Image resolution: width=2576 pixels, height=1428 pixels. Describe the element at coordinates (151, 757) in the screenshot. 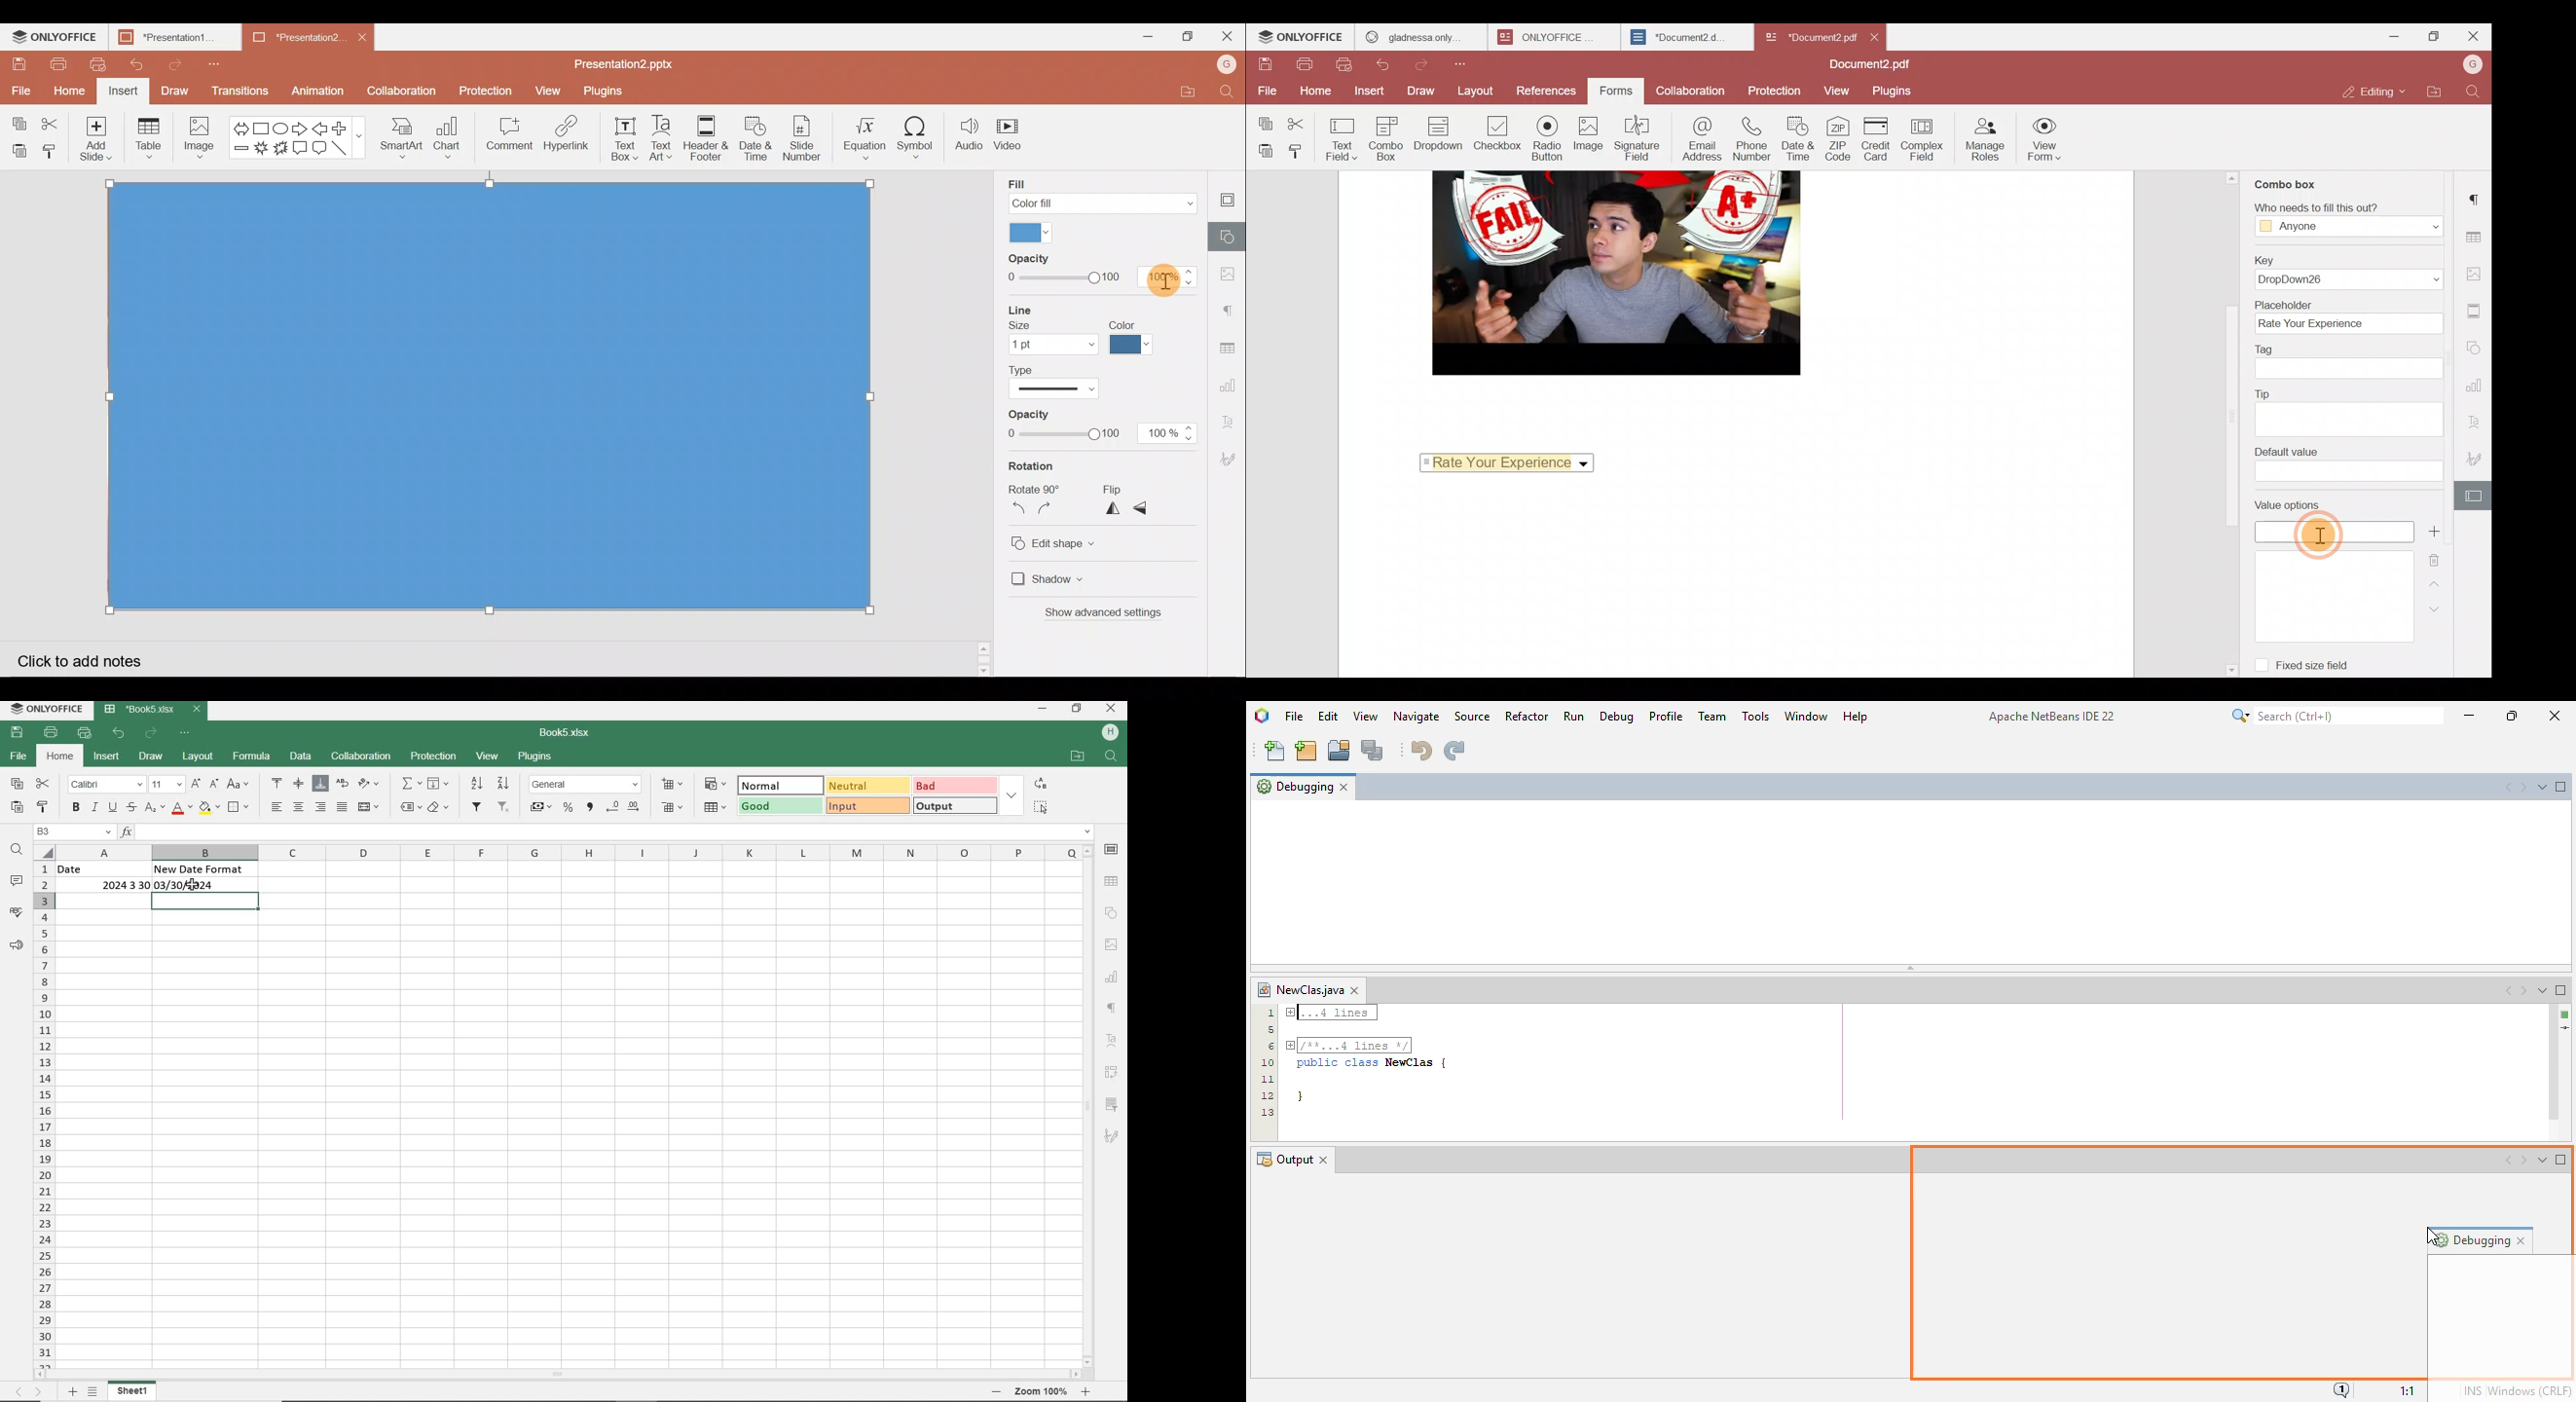

I see `SRAW` at that location.